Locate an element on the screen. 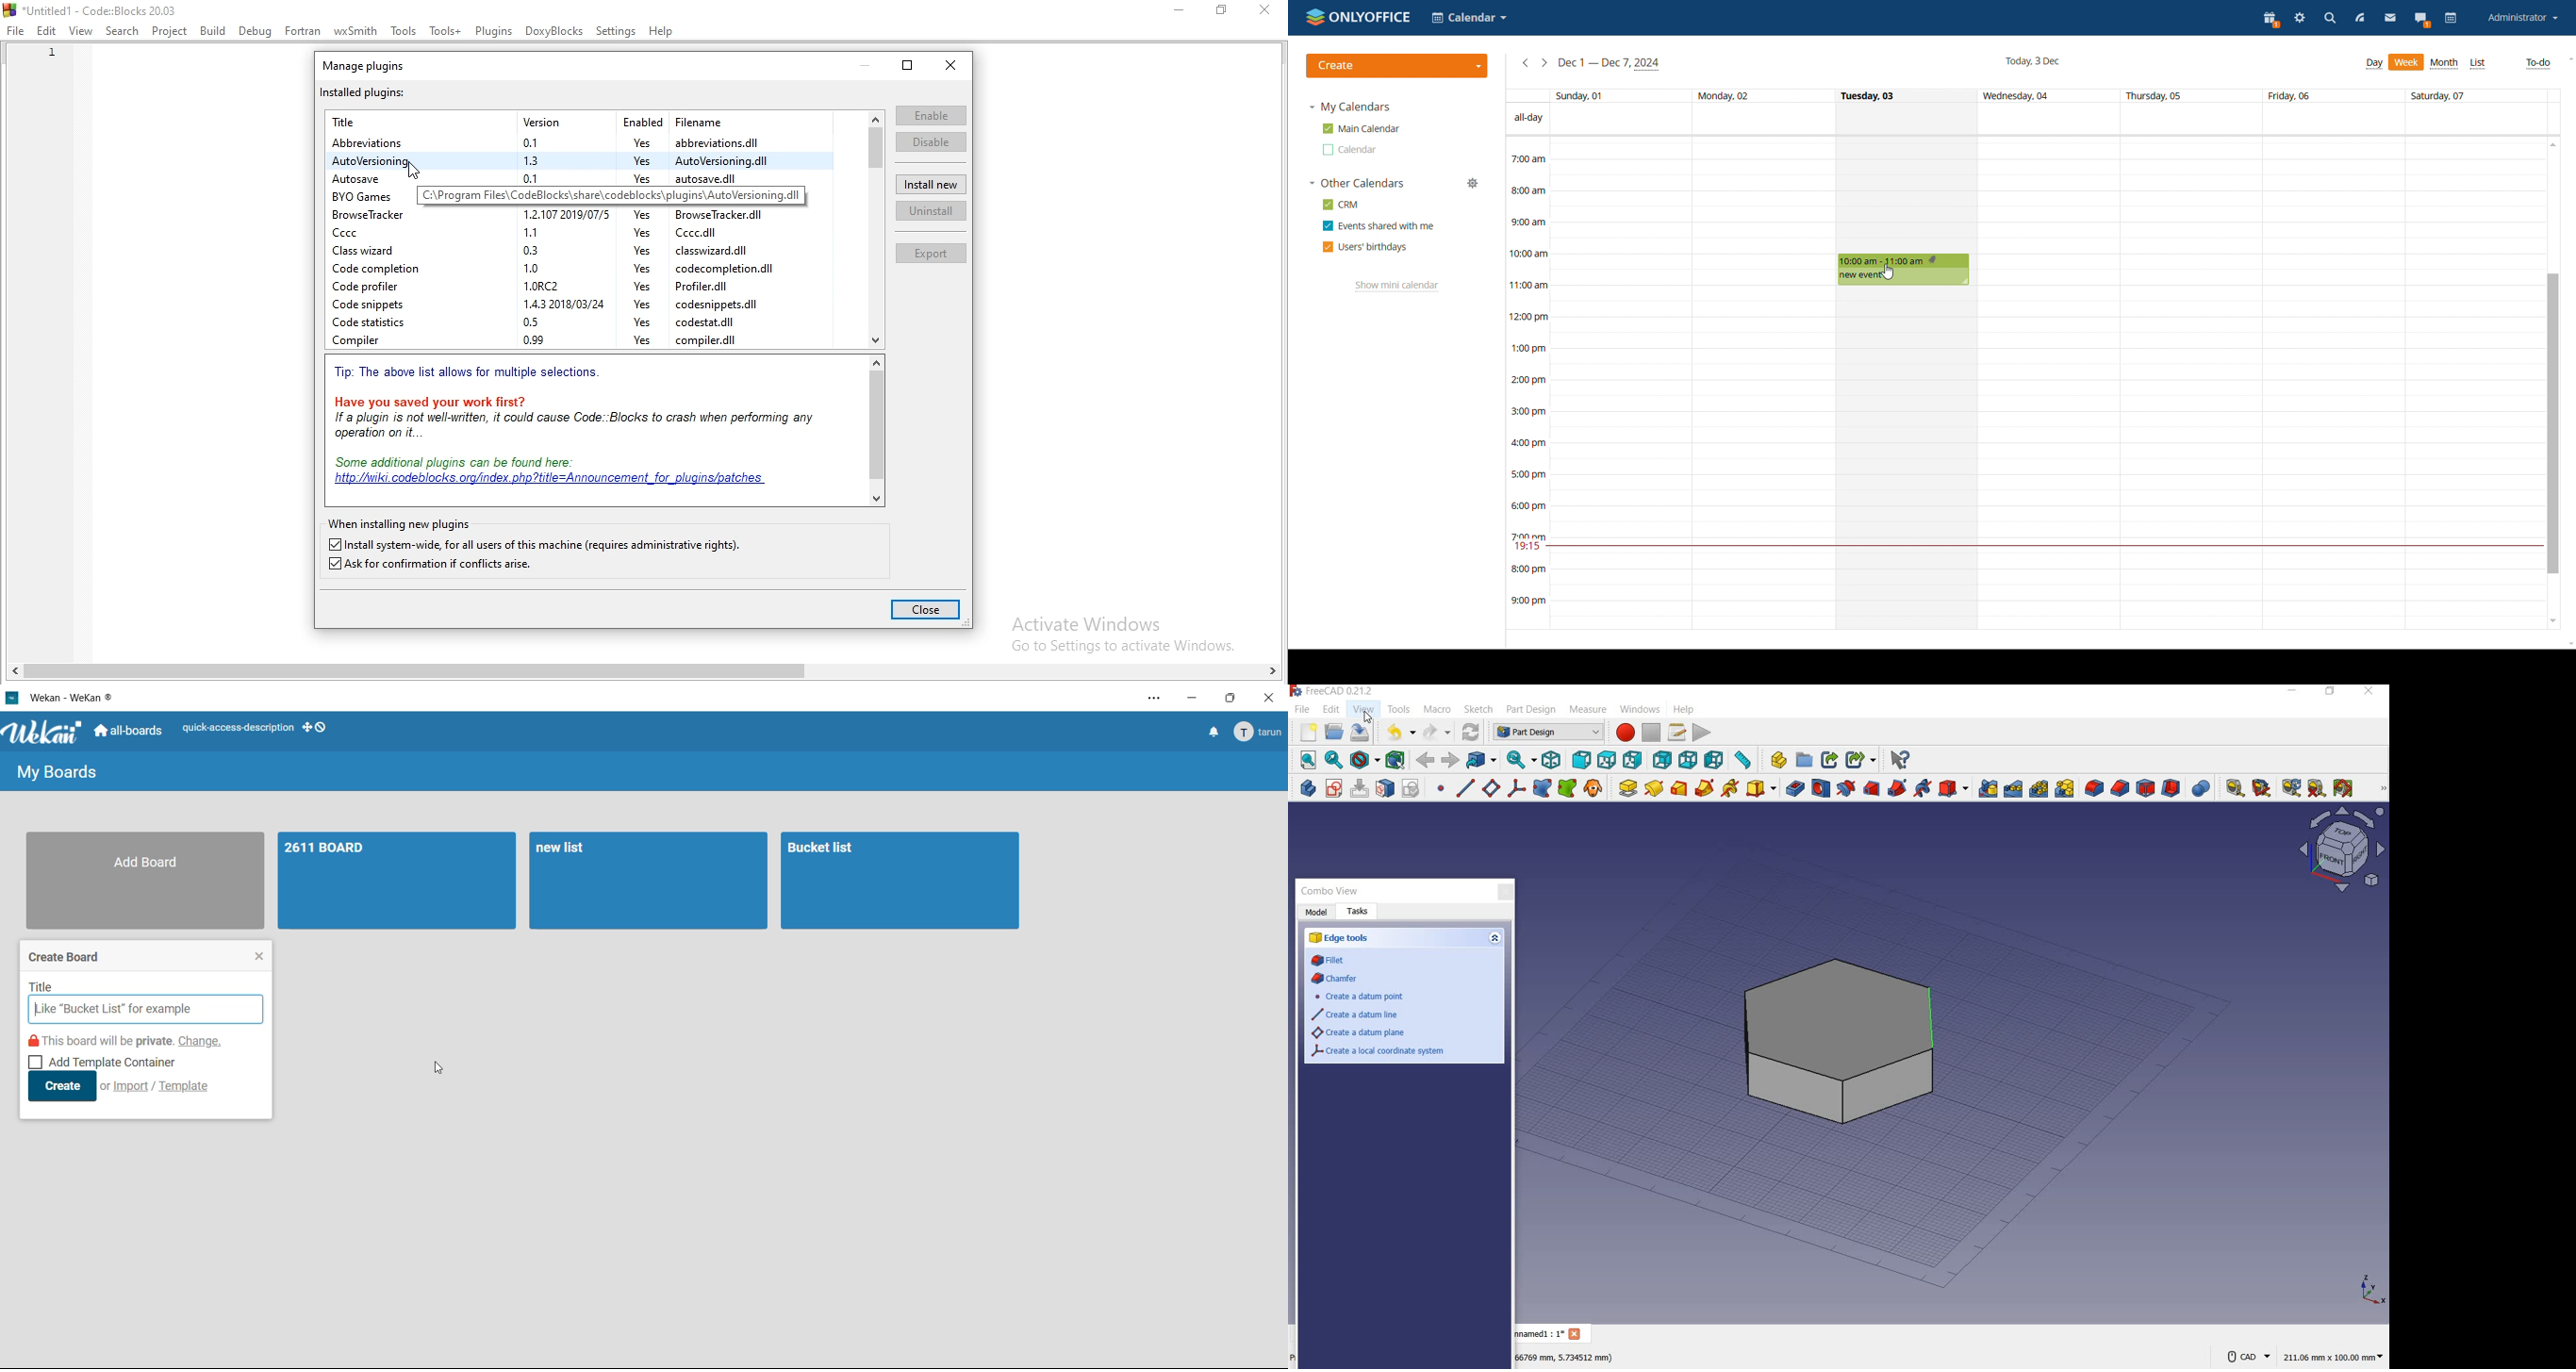 This screenshot has width=2576, height=1372. model is located at coordinates (1317, 913).